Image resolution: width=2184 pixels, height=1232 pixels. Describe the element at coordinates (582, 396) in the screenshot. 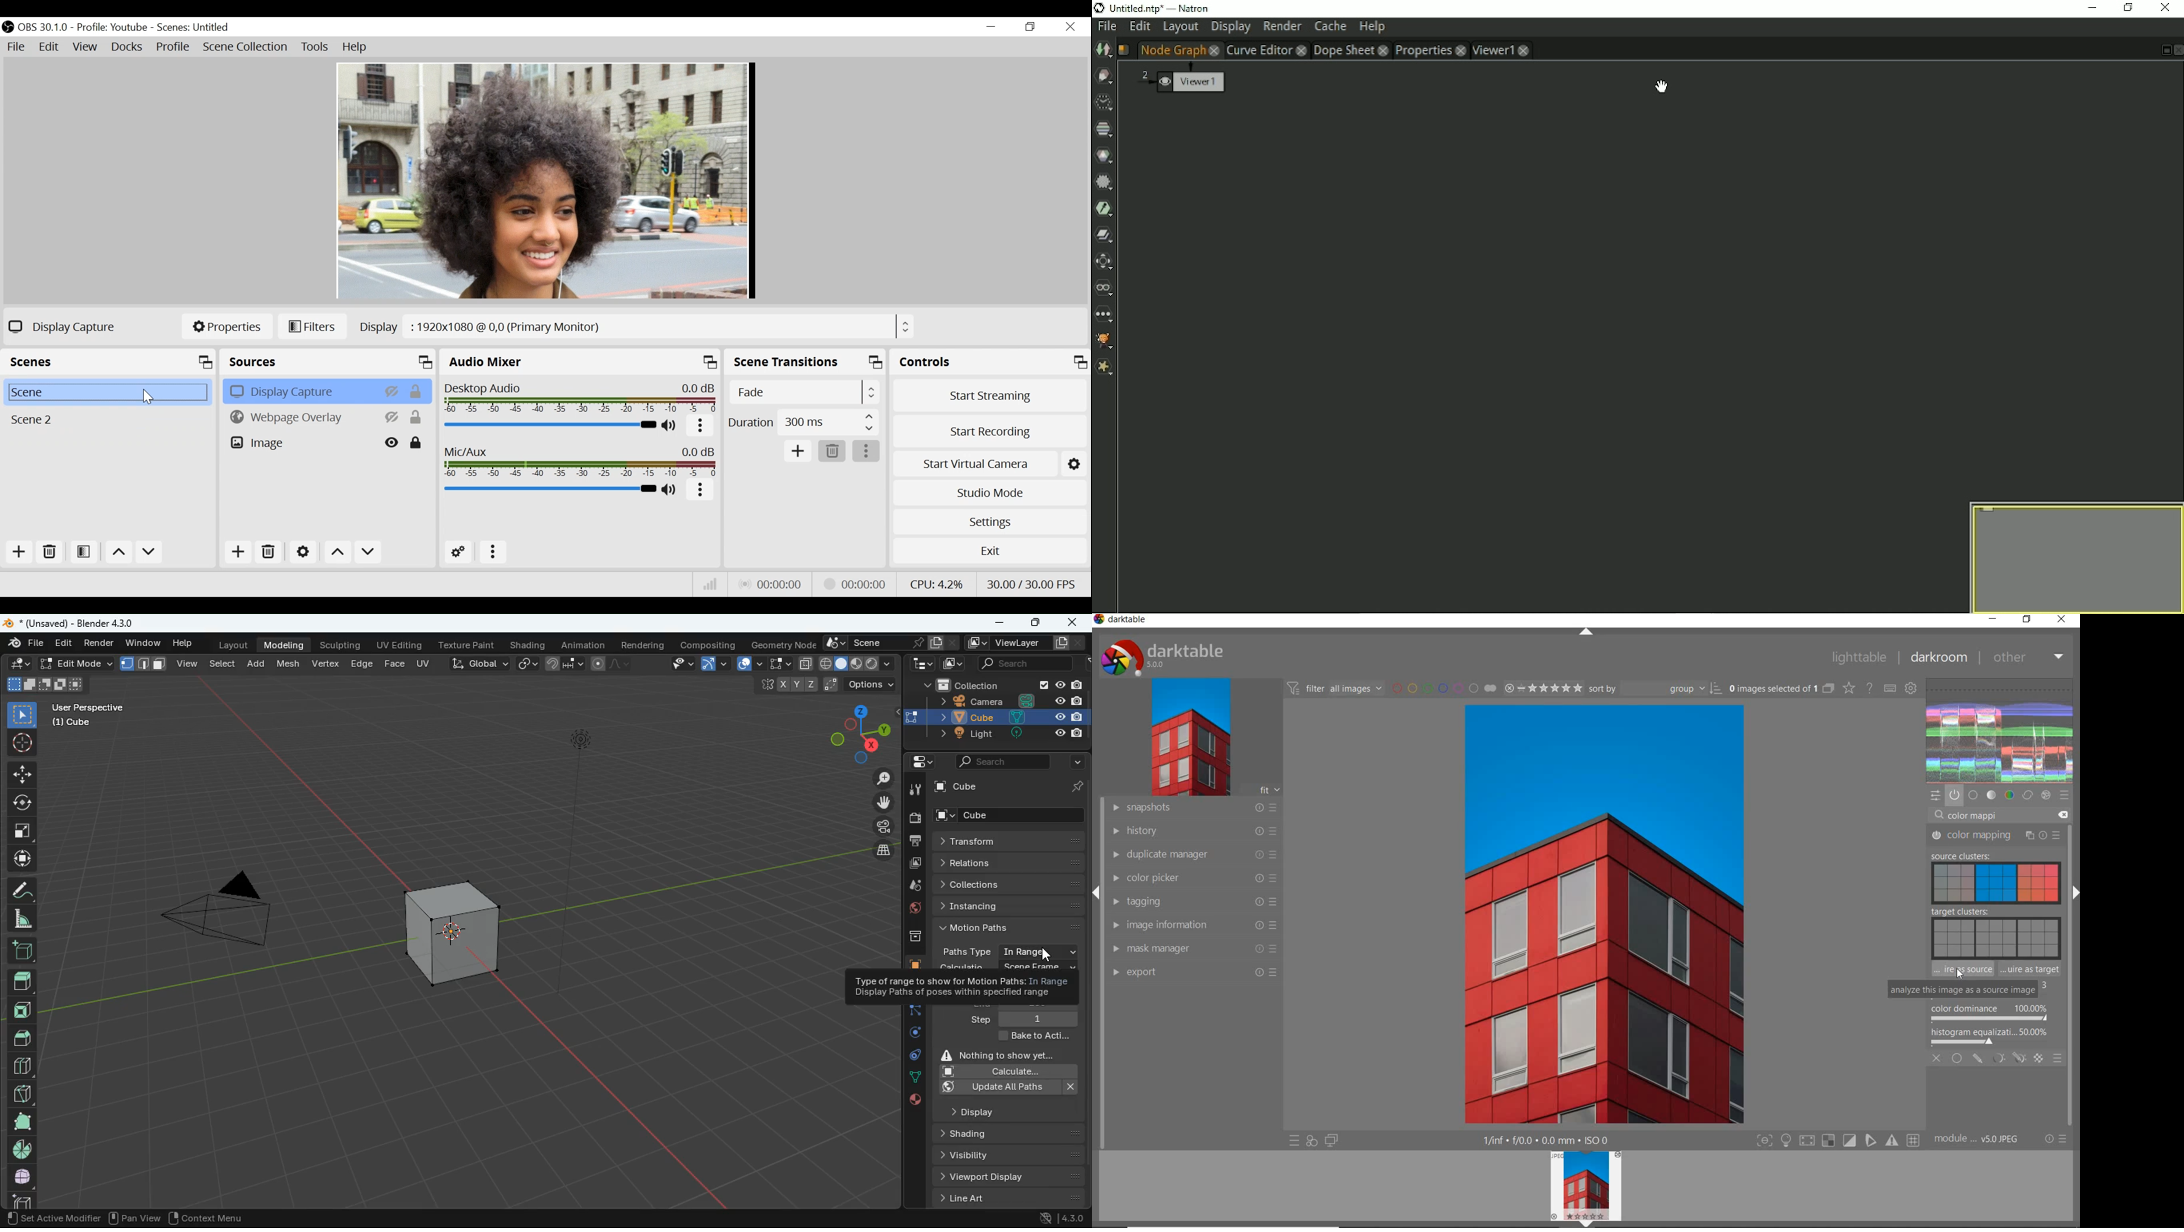

I see `Desktop Audio` at that location.